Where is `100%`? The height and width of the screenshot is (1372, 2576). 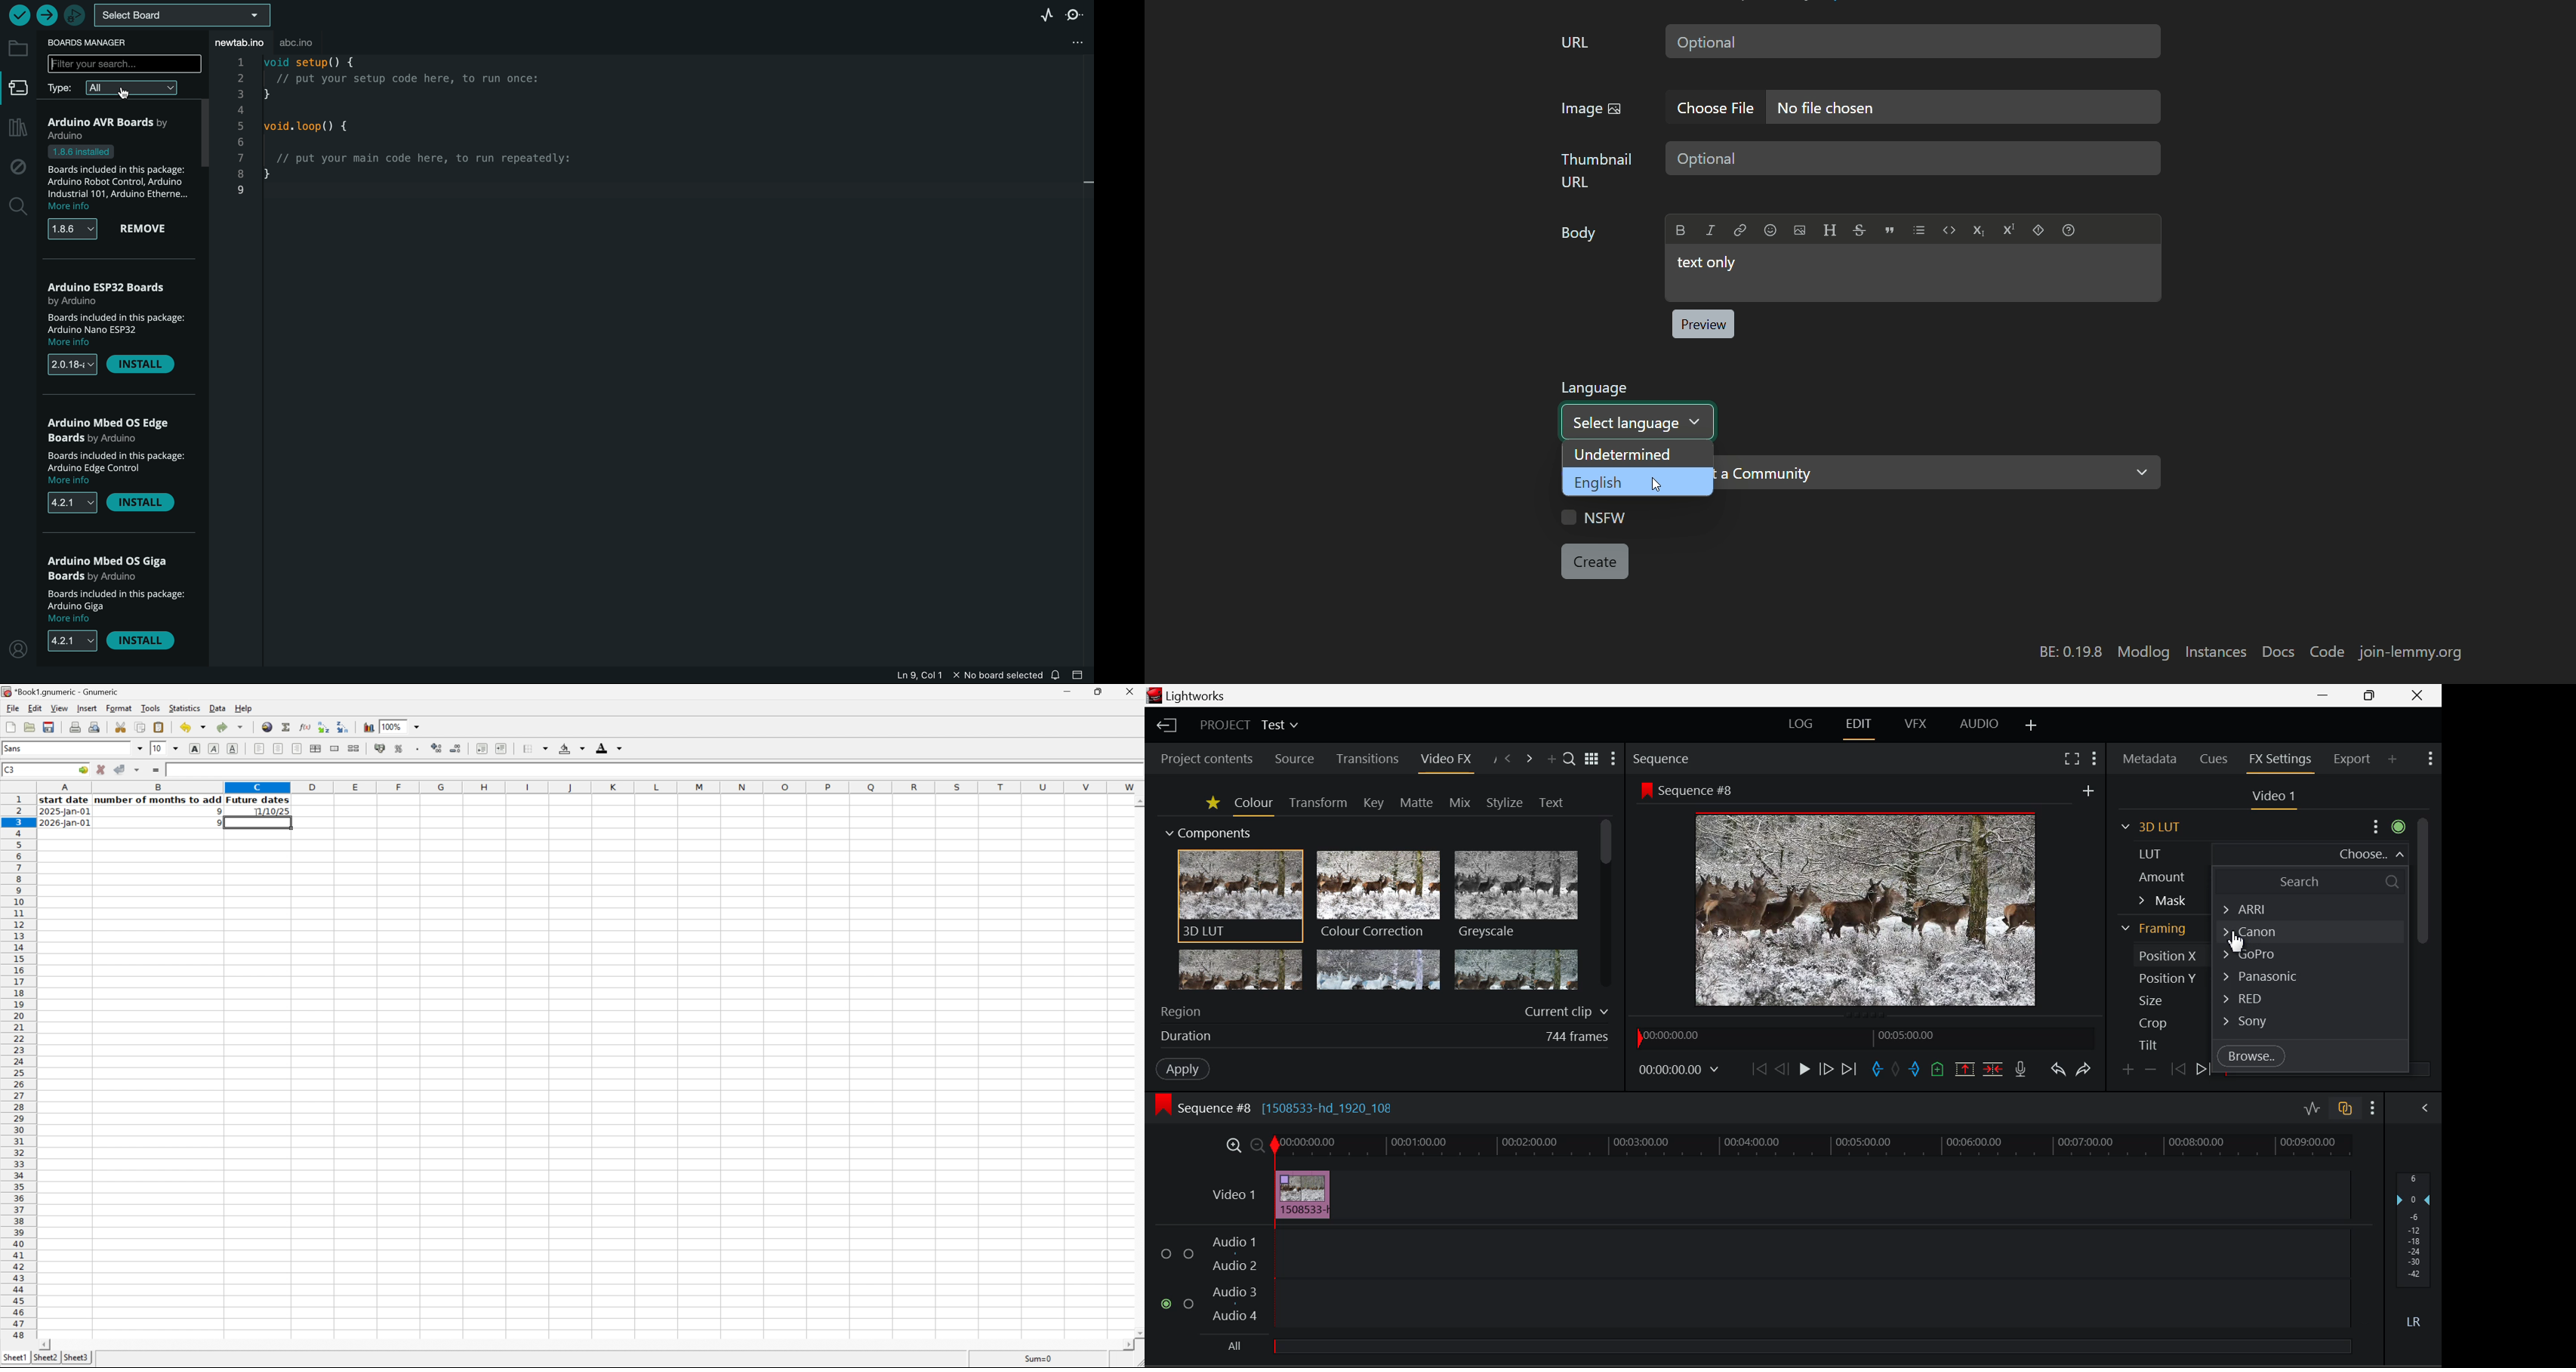 100% is located at coordinates (391, 726).